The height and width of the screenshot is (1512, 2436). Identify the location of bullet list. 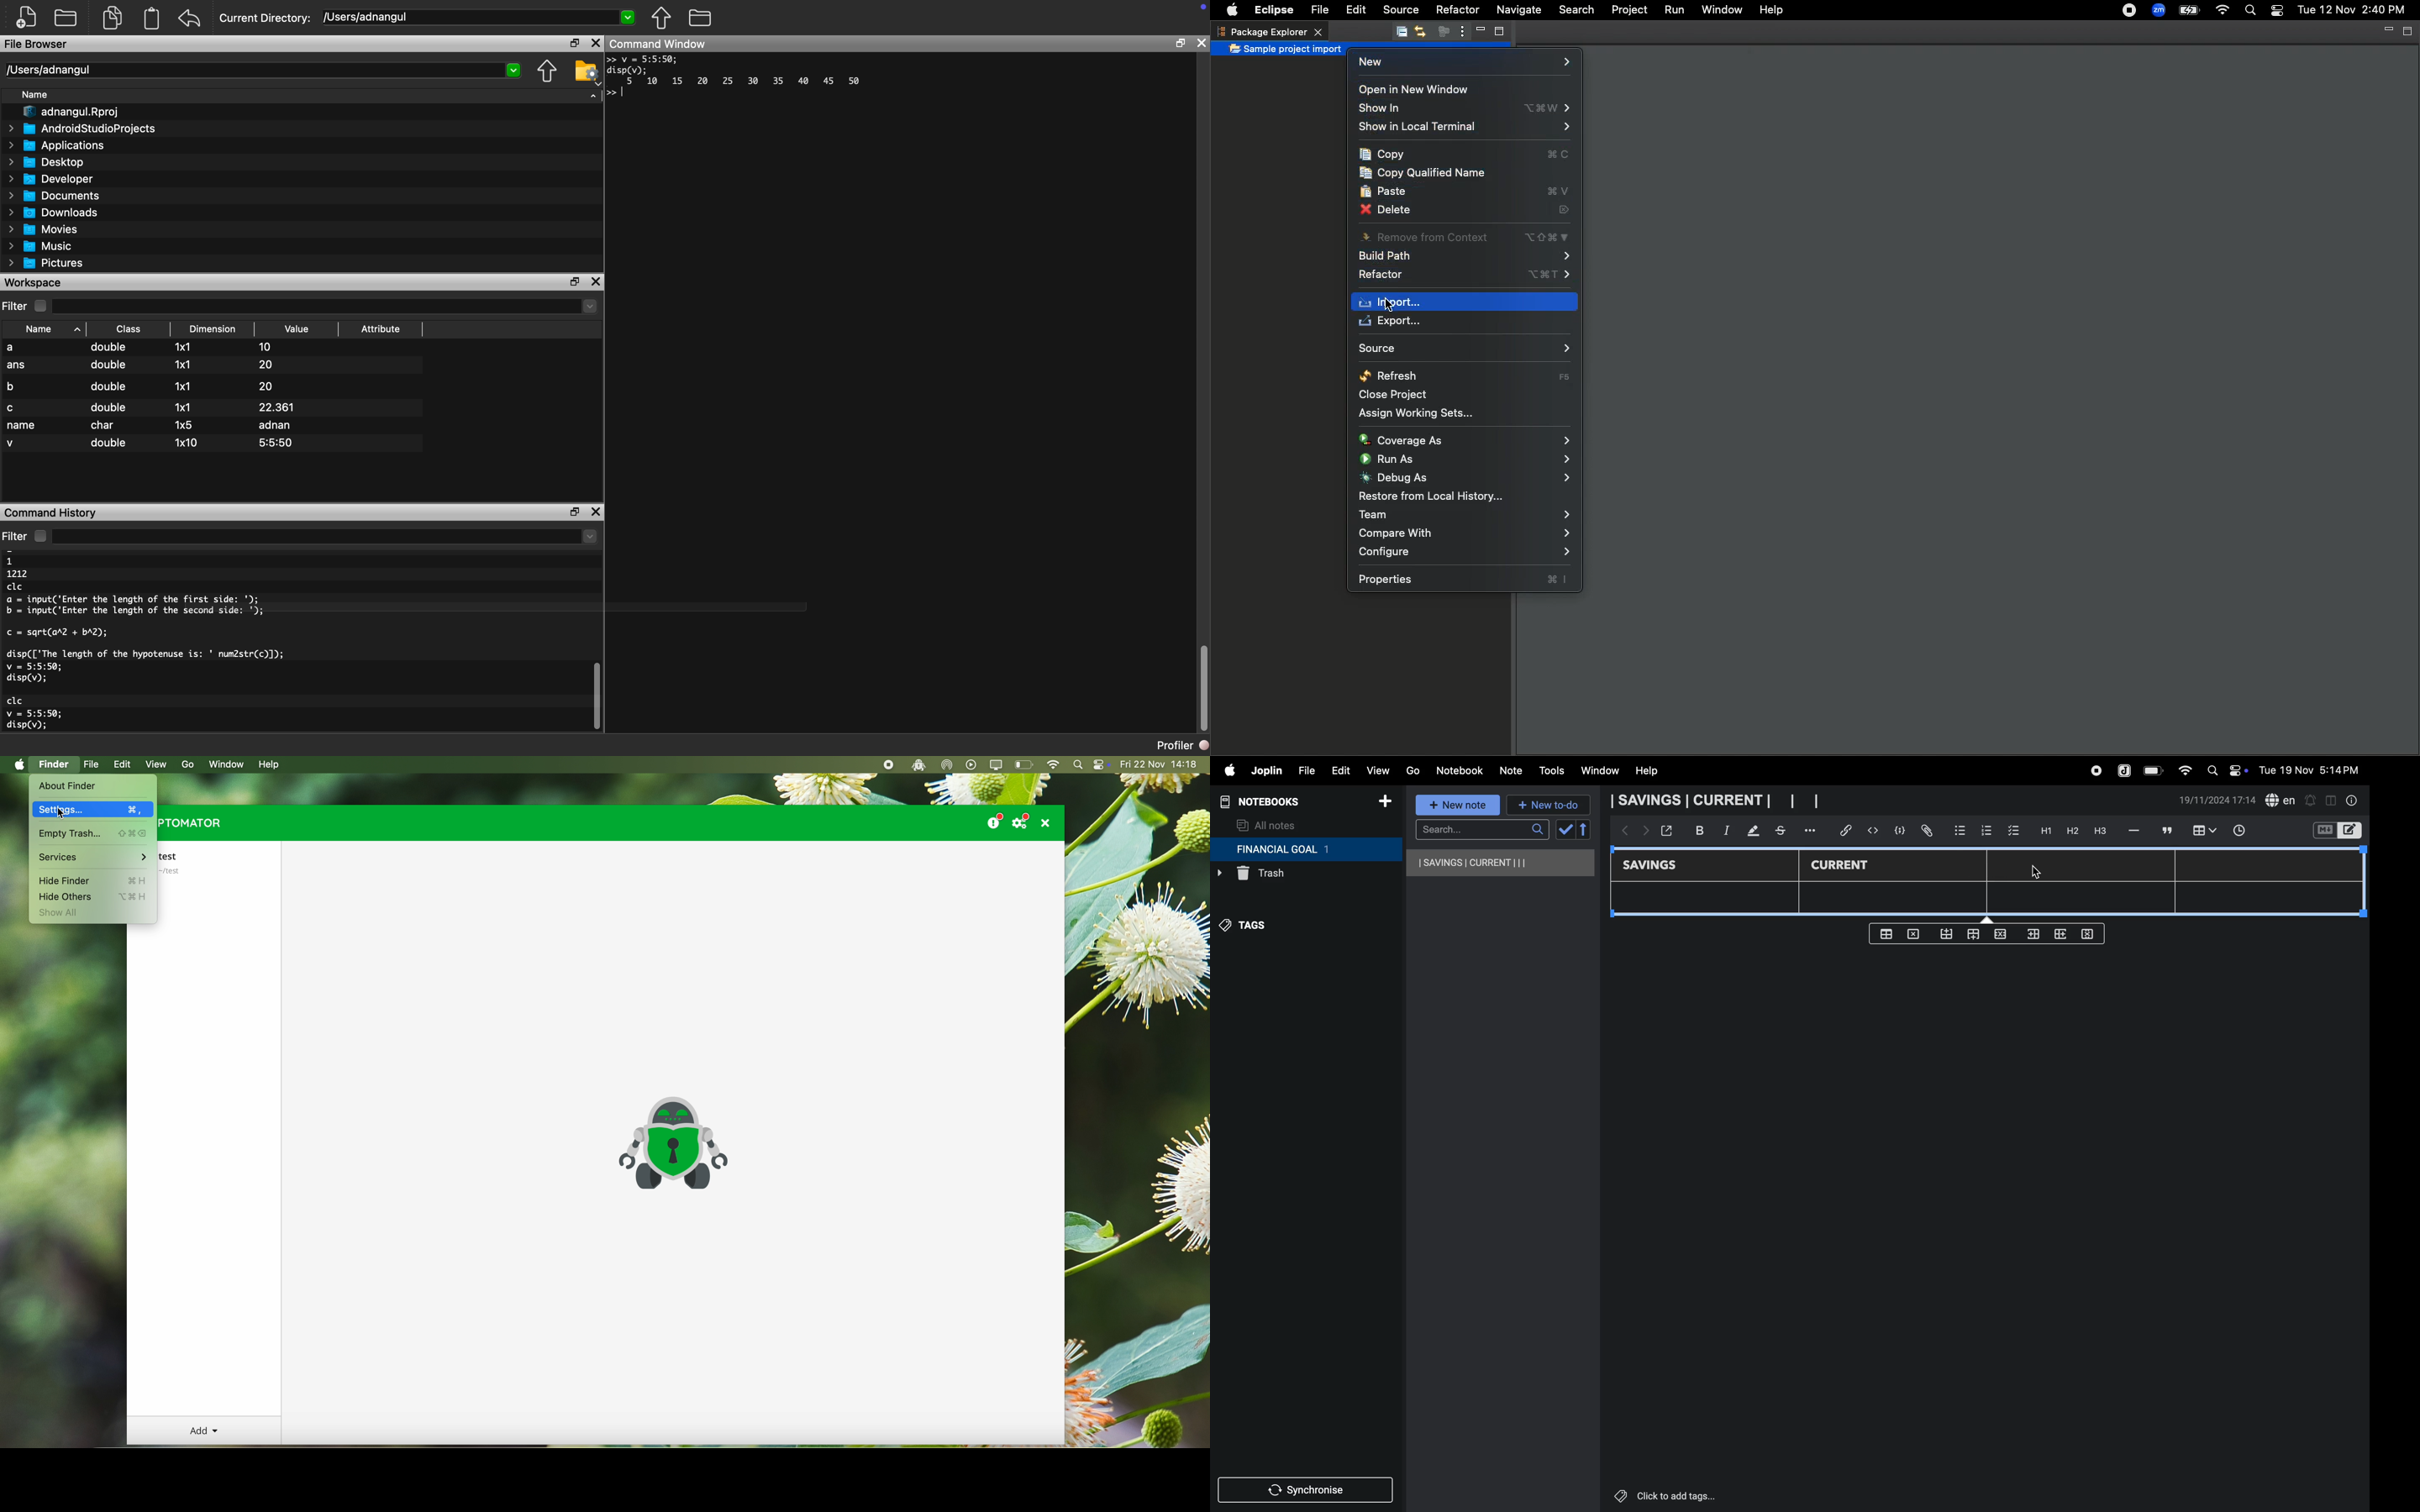
(1960, 829).